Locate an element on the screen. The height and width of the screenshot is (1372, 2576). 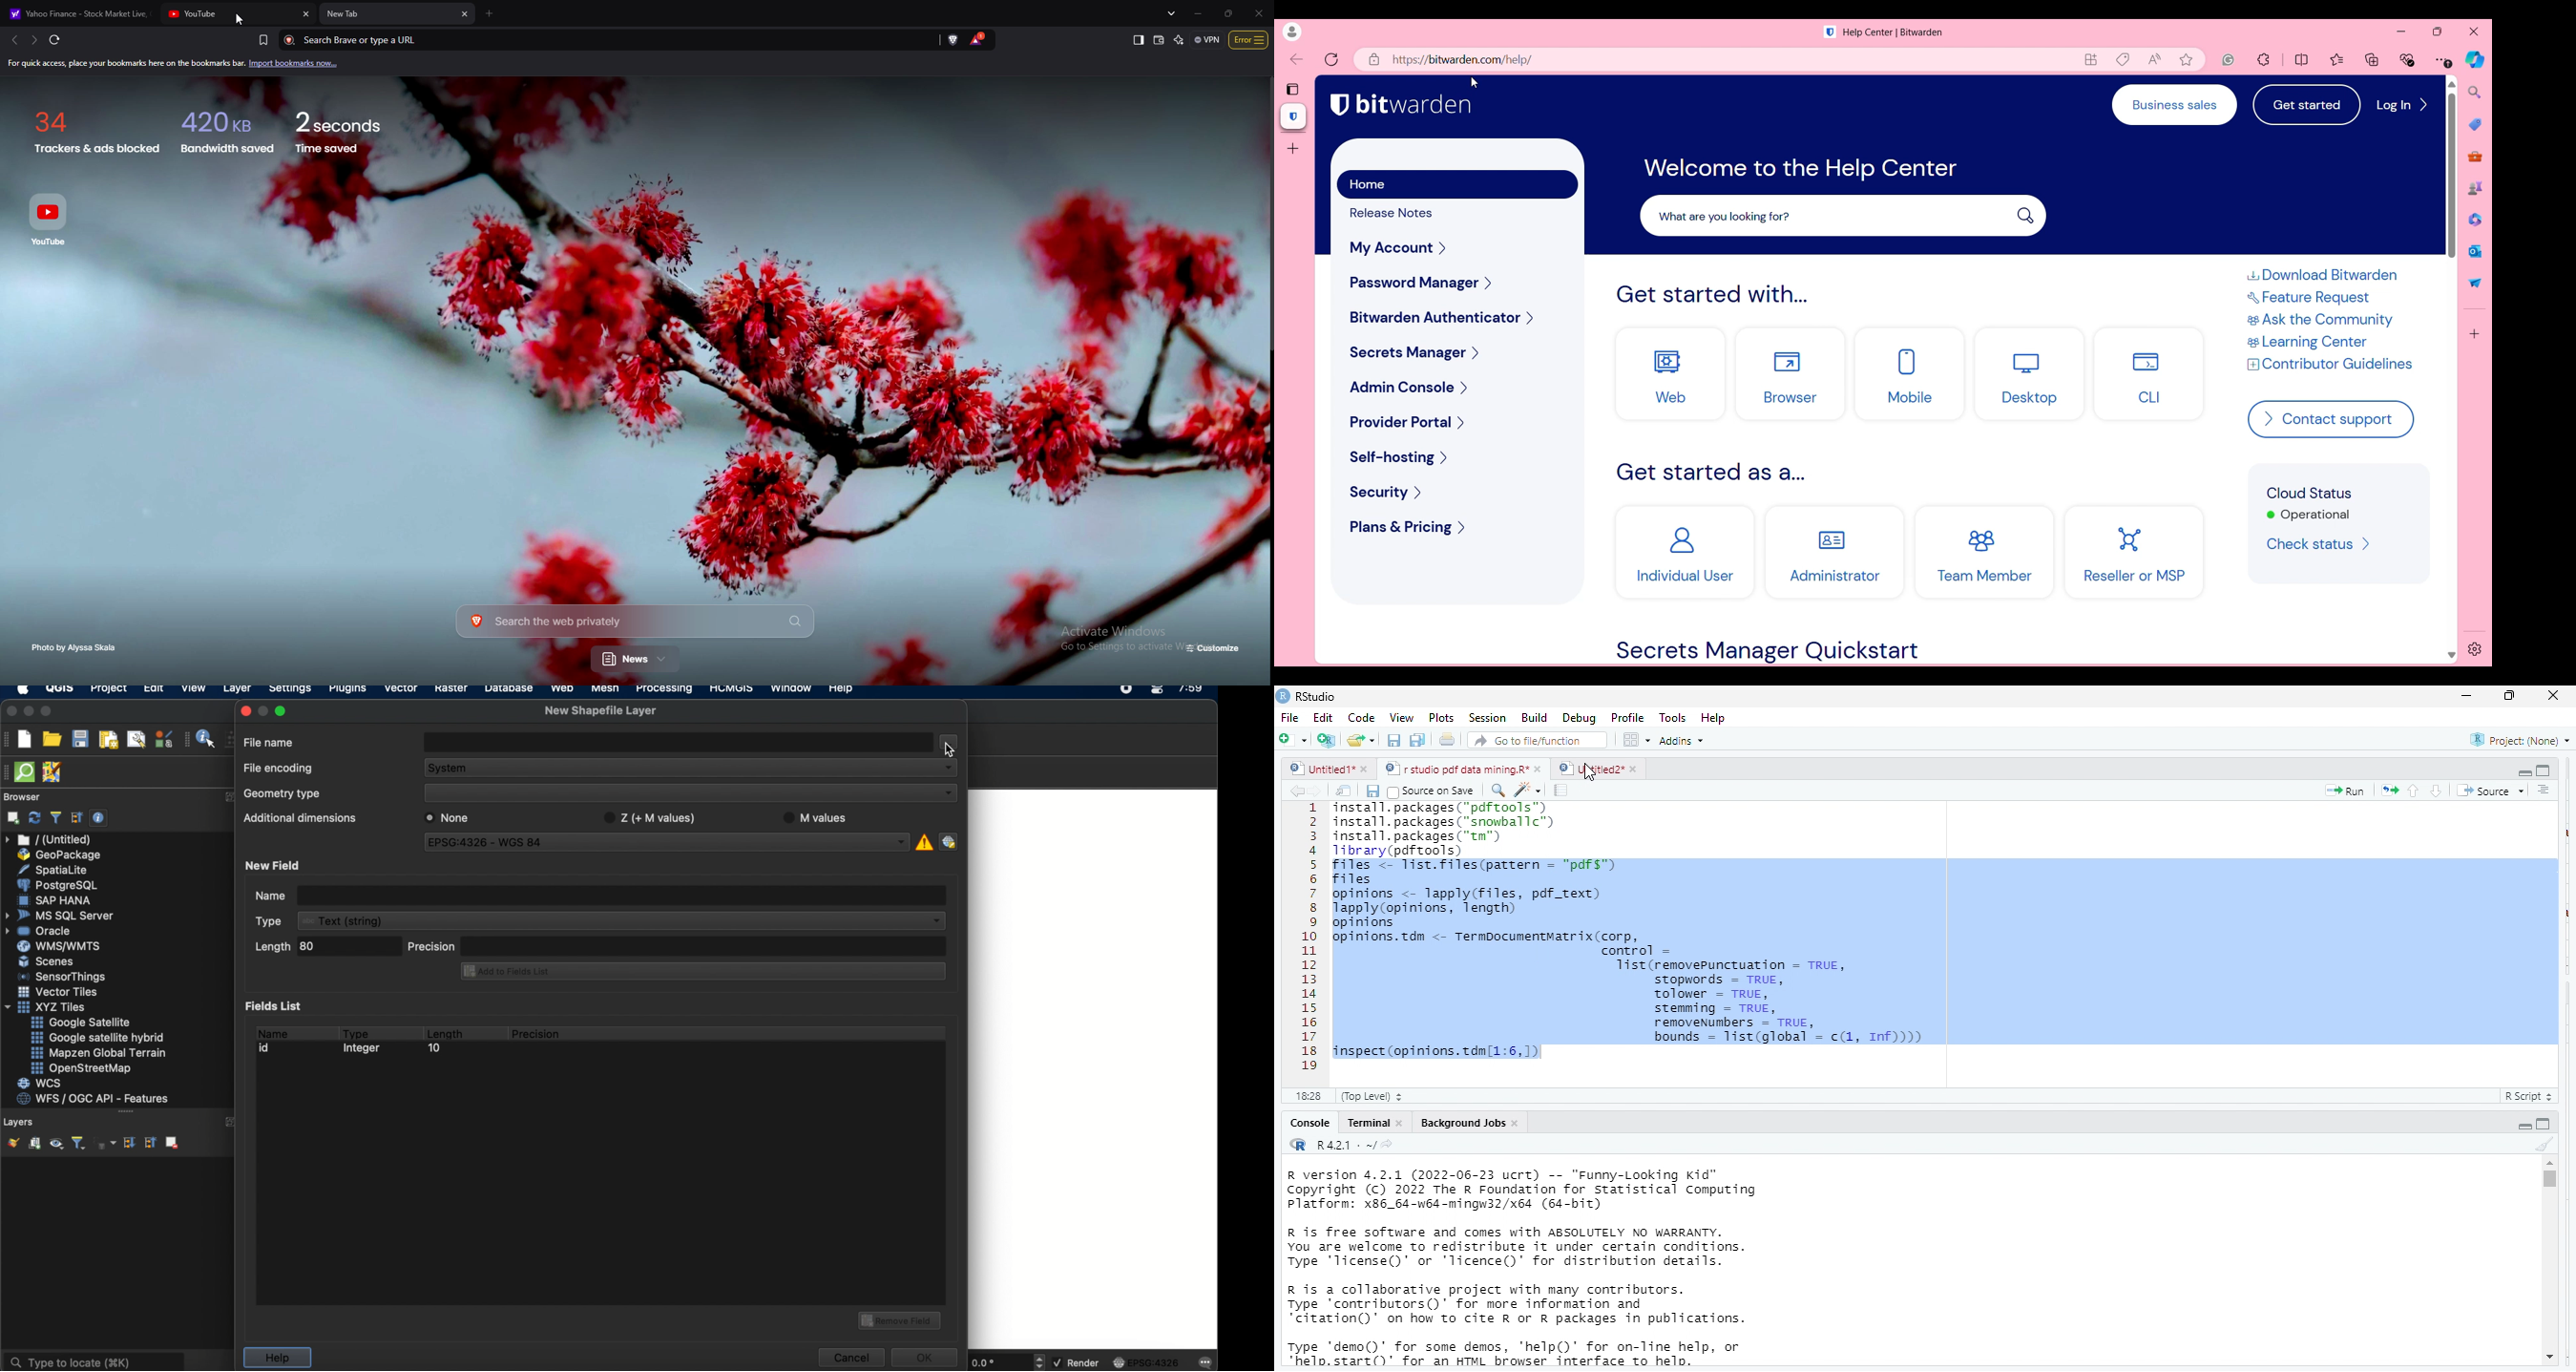
background jobs is located at coordinates (1458, 1123).